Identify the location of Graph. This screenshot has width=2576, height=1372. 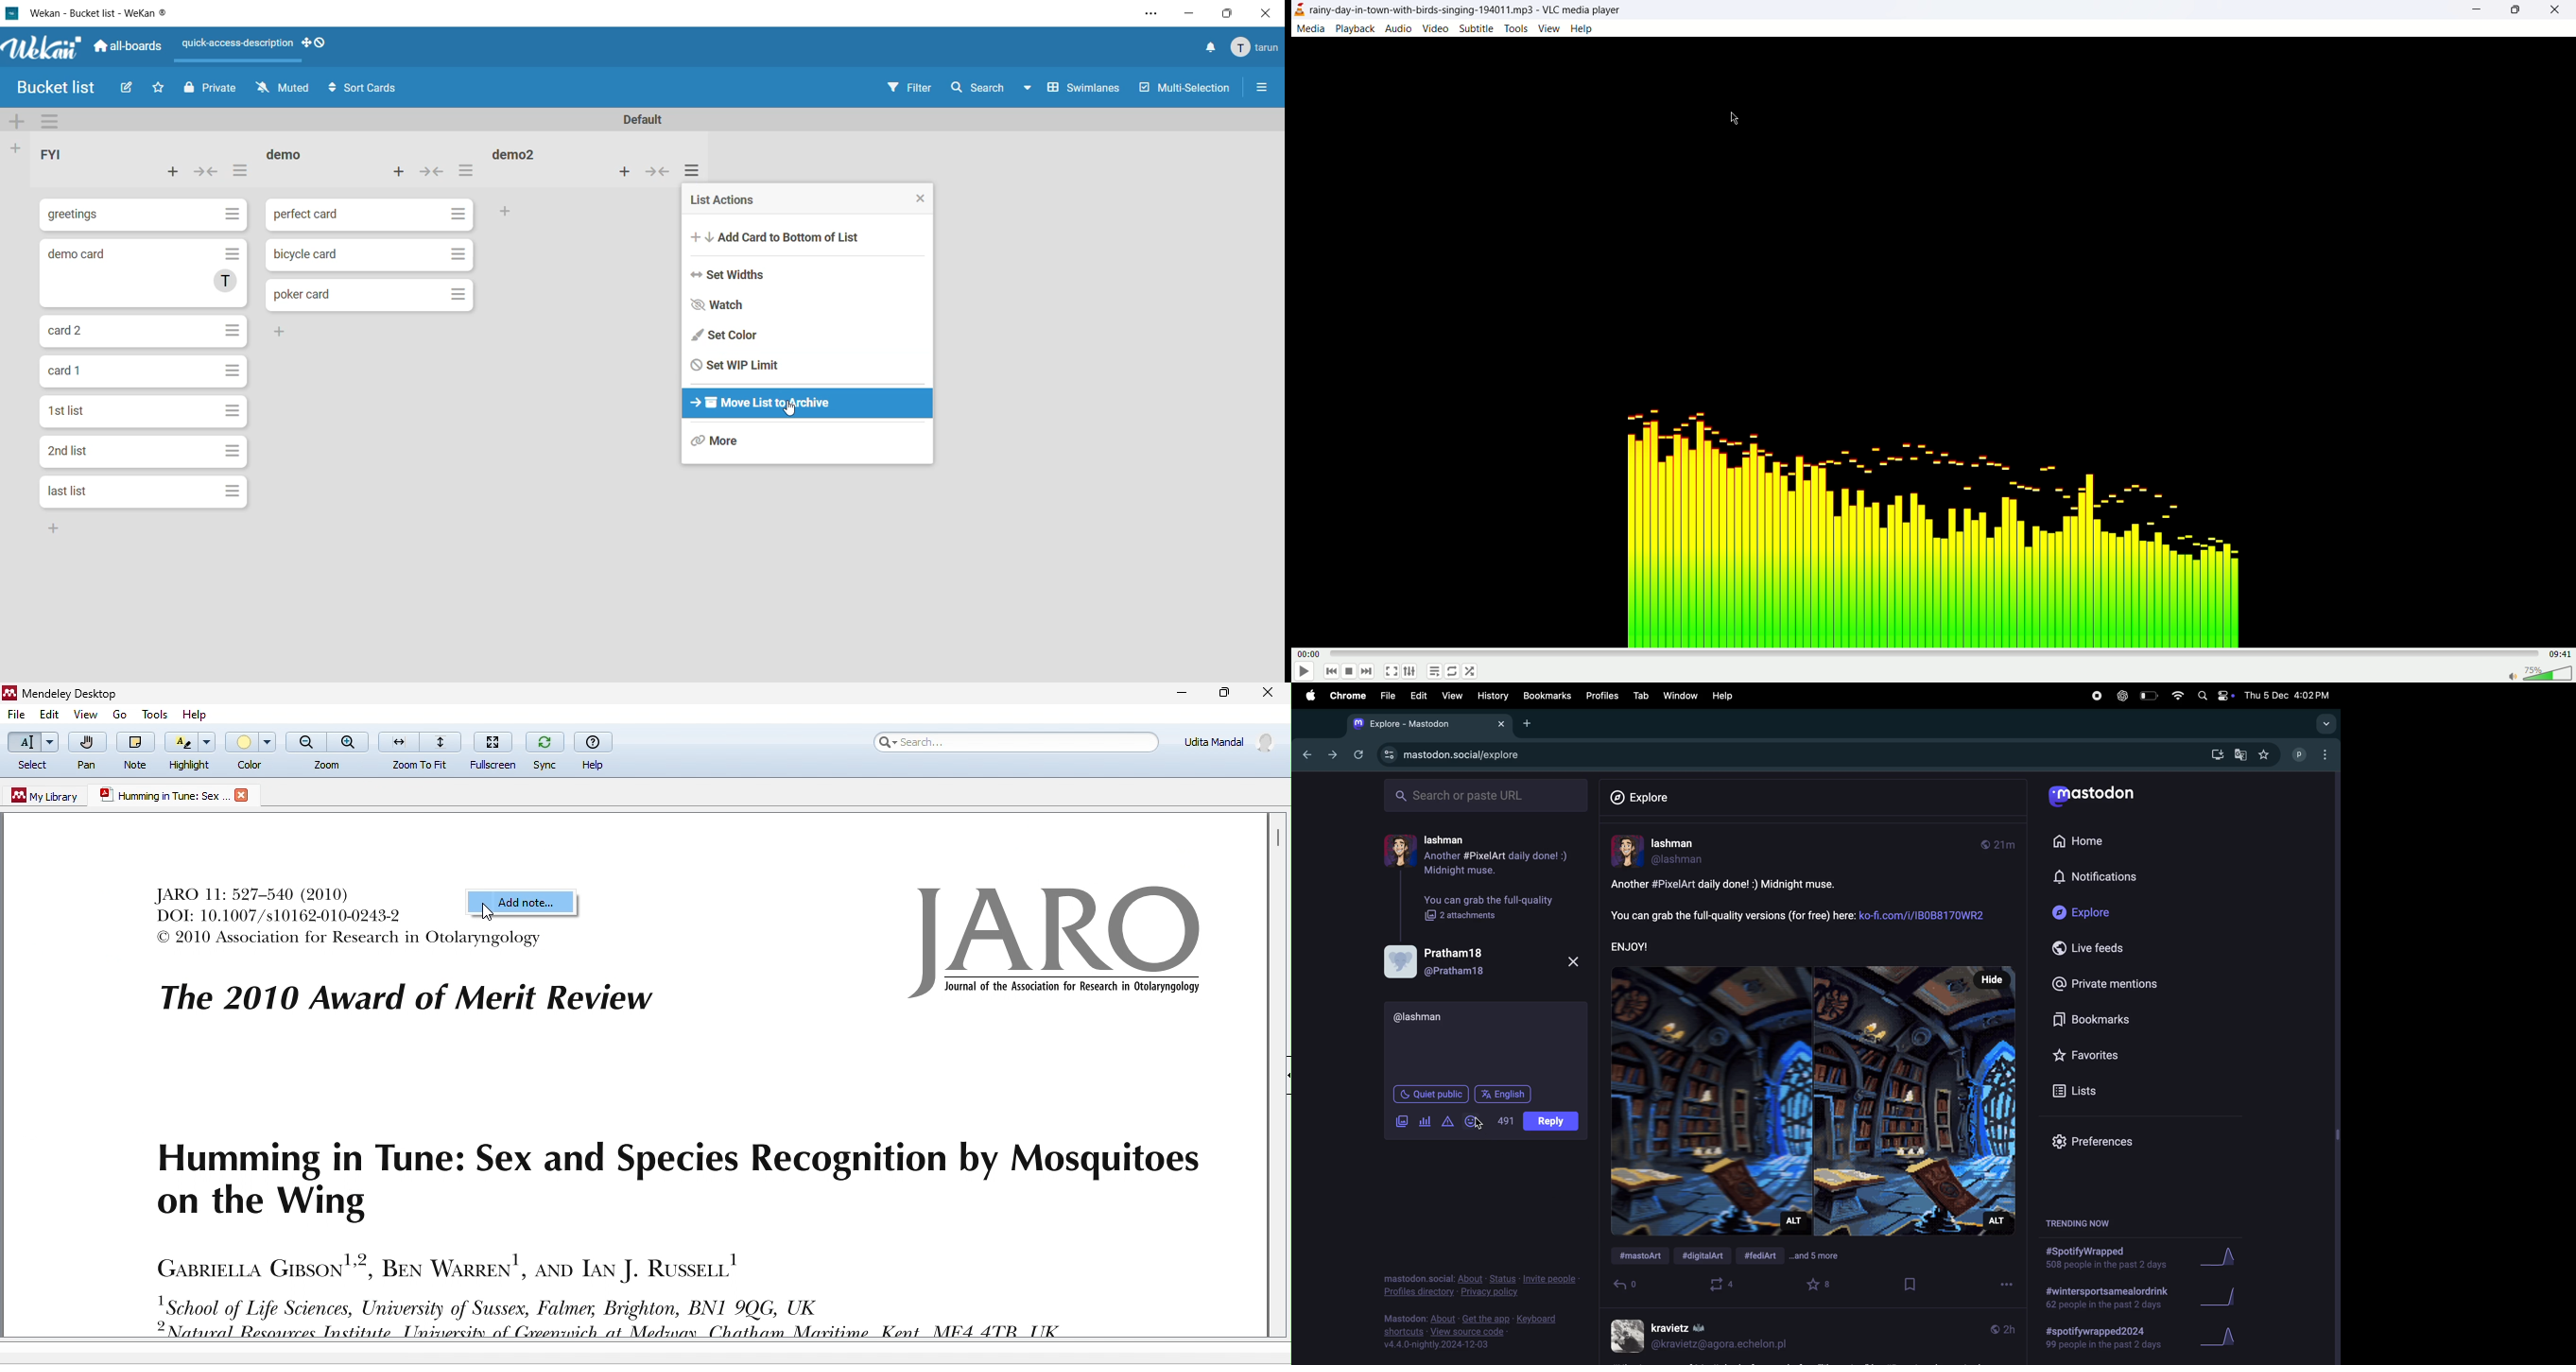
(2224, 1299).